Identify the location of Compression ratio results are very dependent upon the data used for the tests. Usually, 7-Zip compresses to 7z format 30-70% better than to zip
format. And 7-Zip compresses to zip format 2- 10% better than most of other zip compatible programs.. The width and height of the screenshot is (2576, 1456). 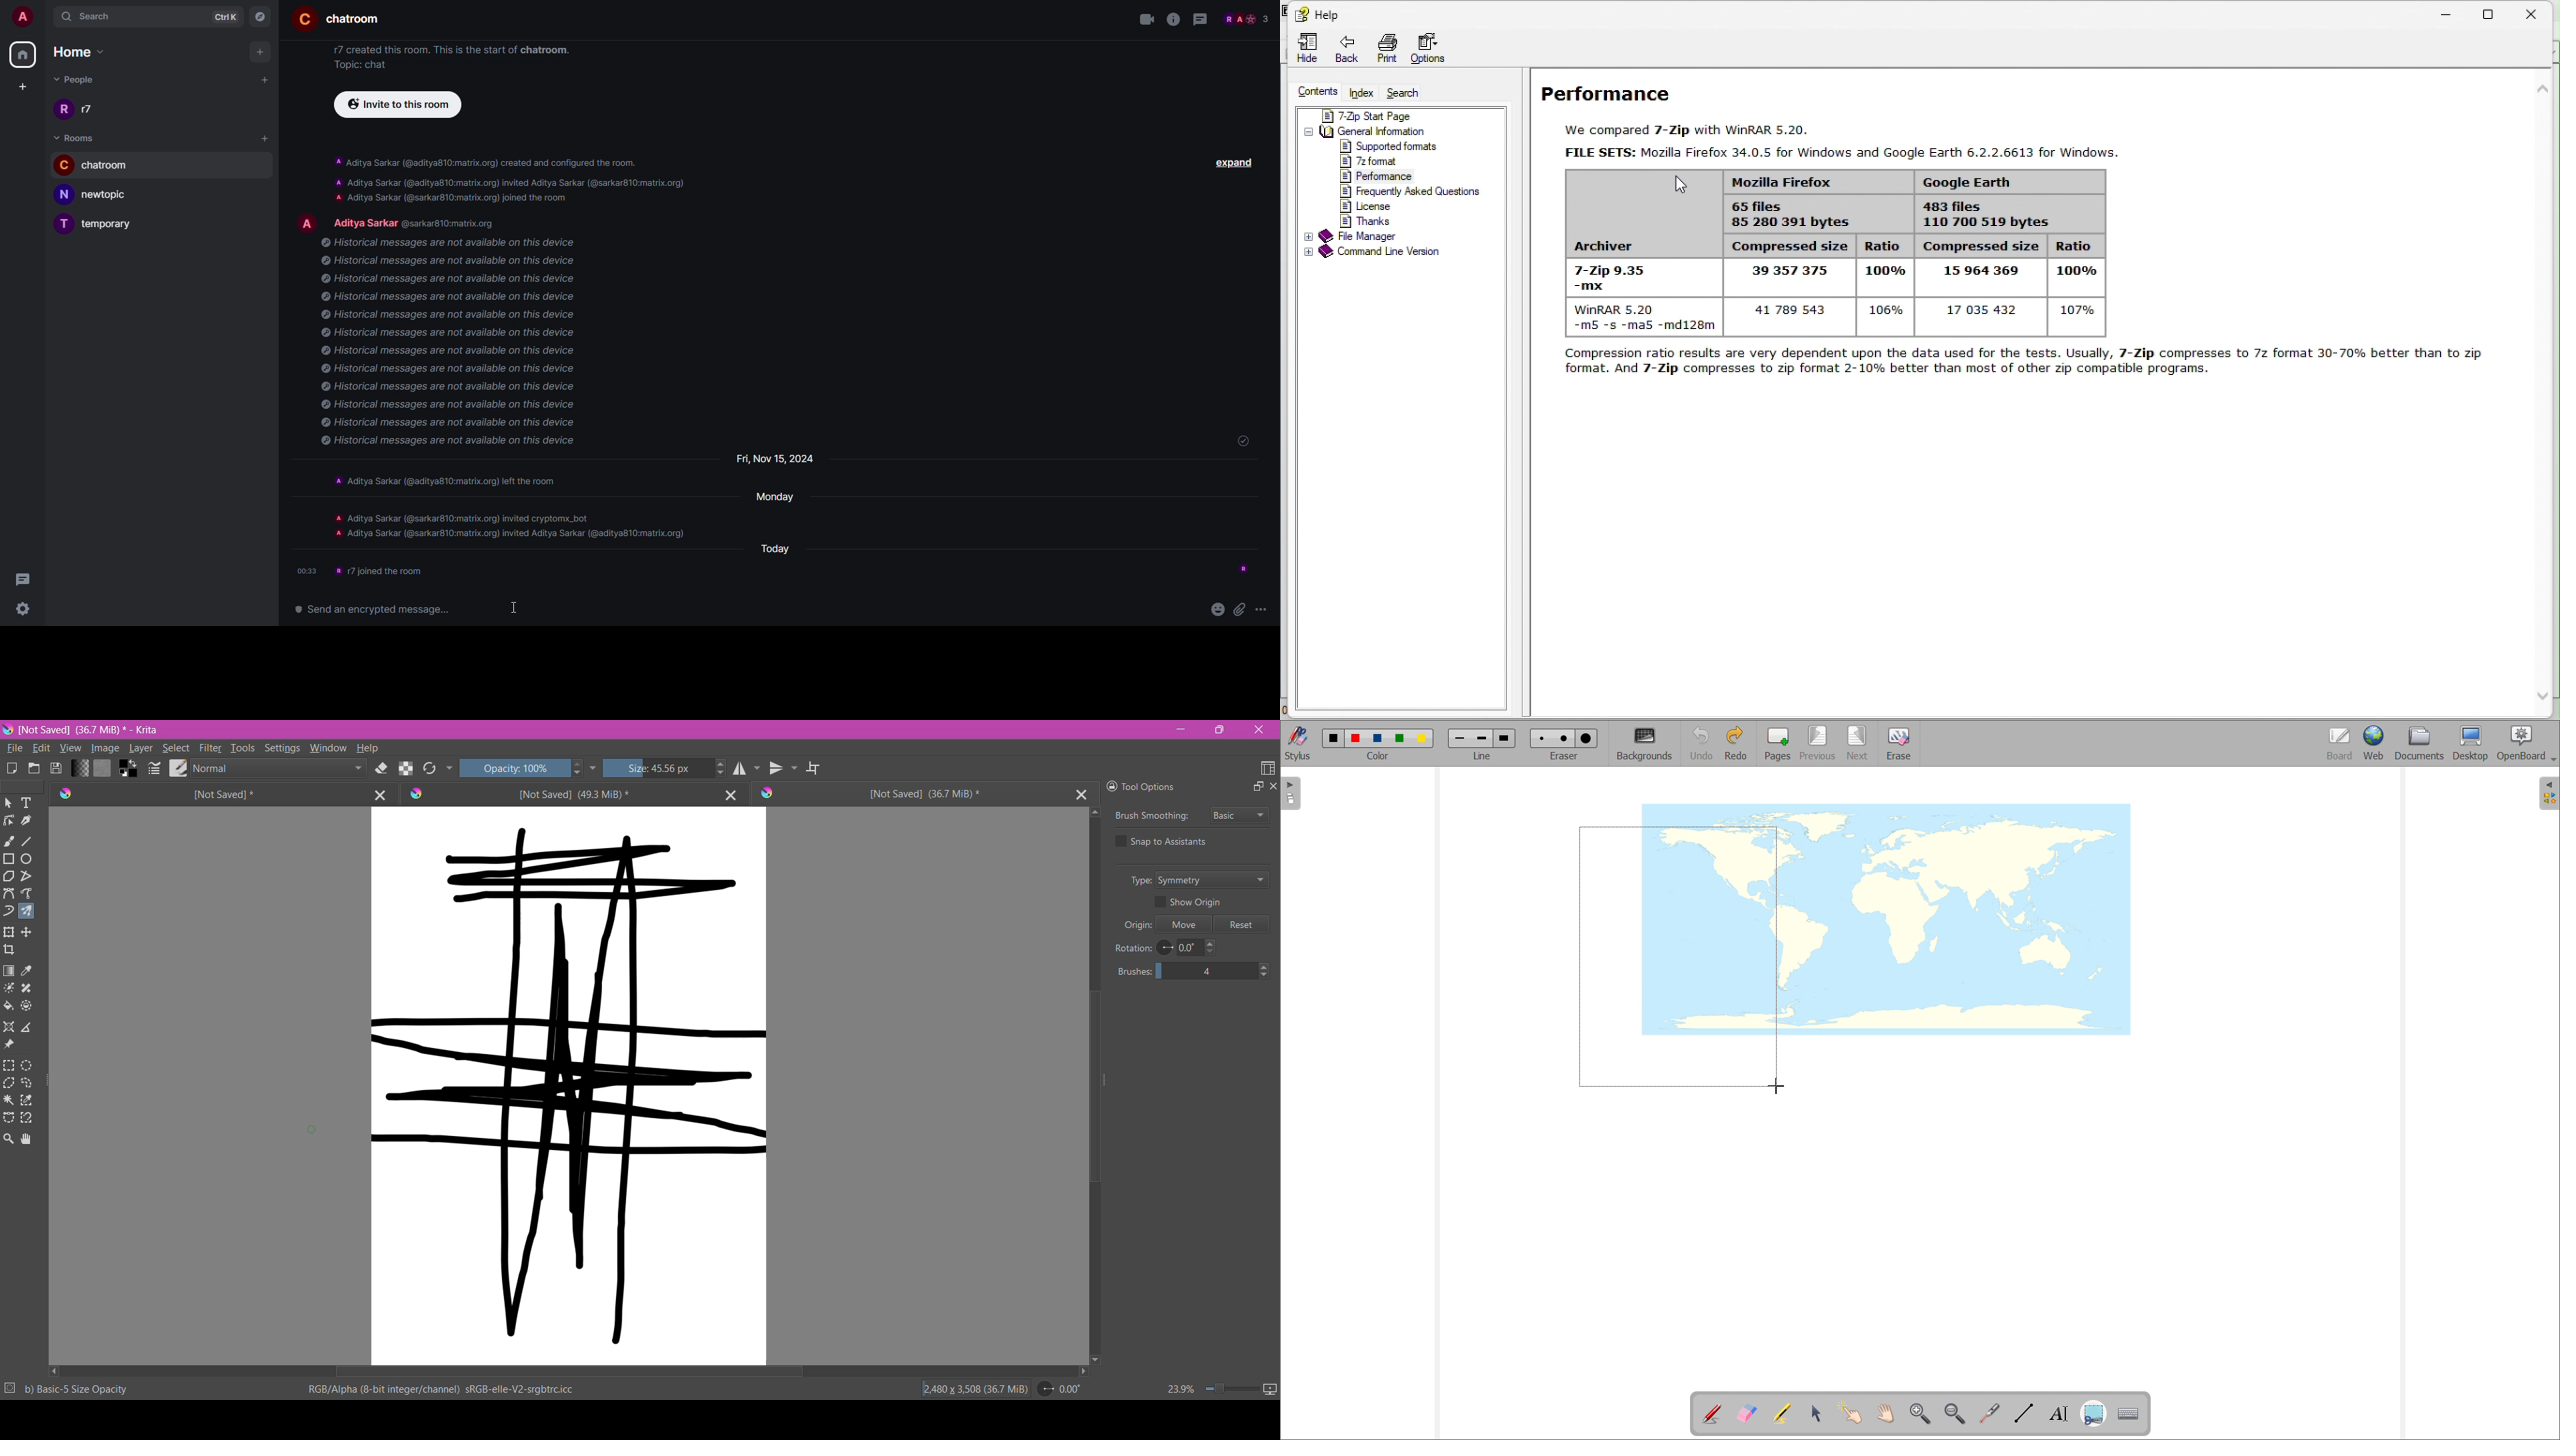
(2022, 365).